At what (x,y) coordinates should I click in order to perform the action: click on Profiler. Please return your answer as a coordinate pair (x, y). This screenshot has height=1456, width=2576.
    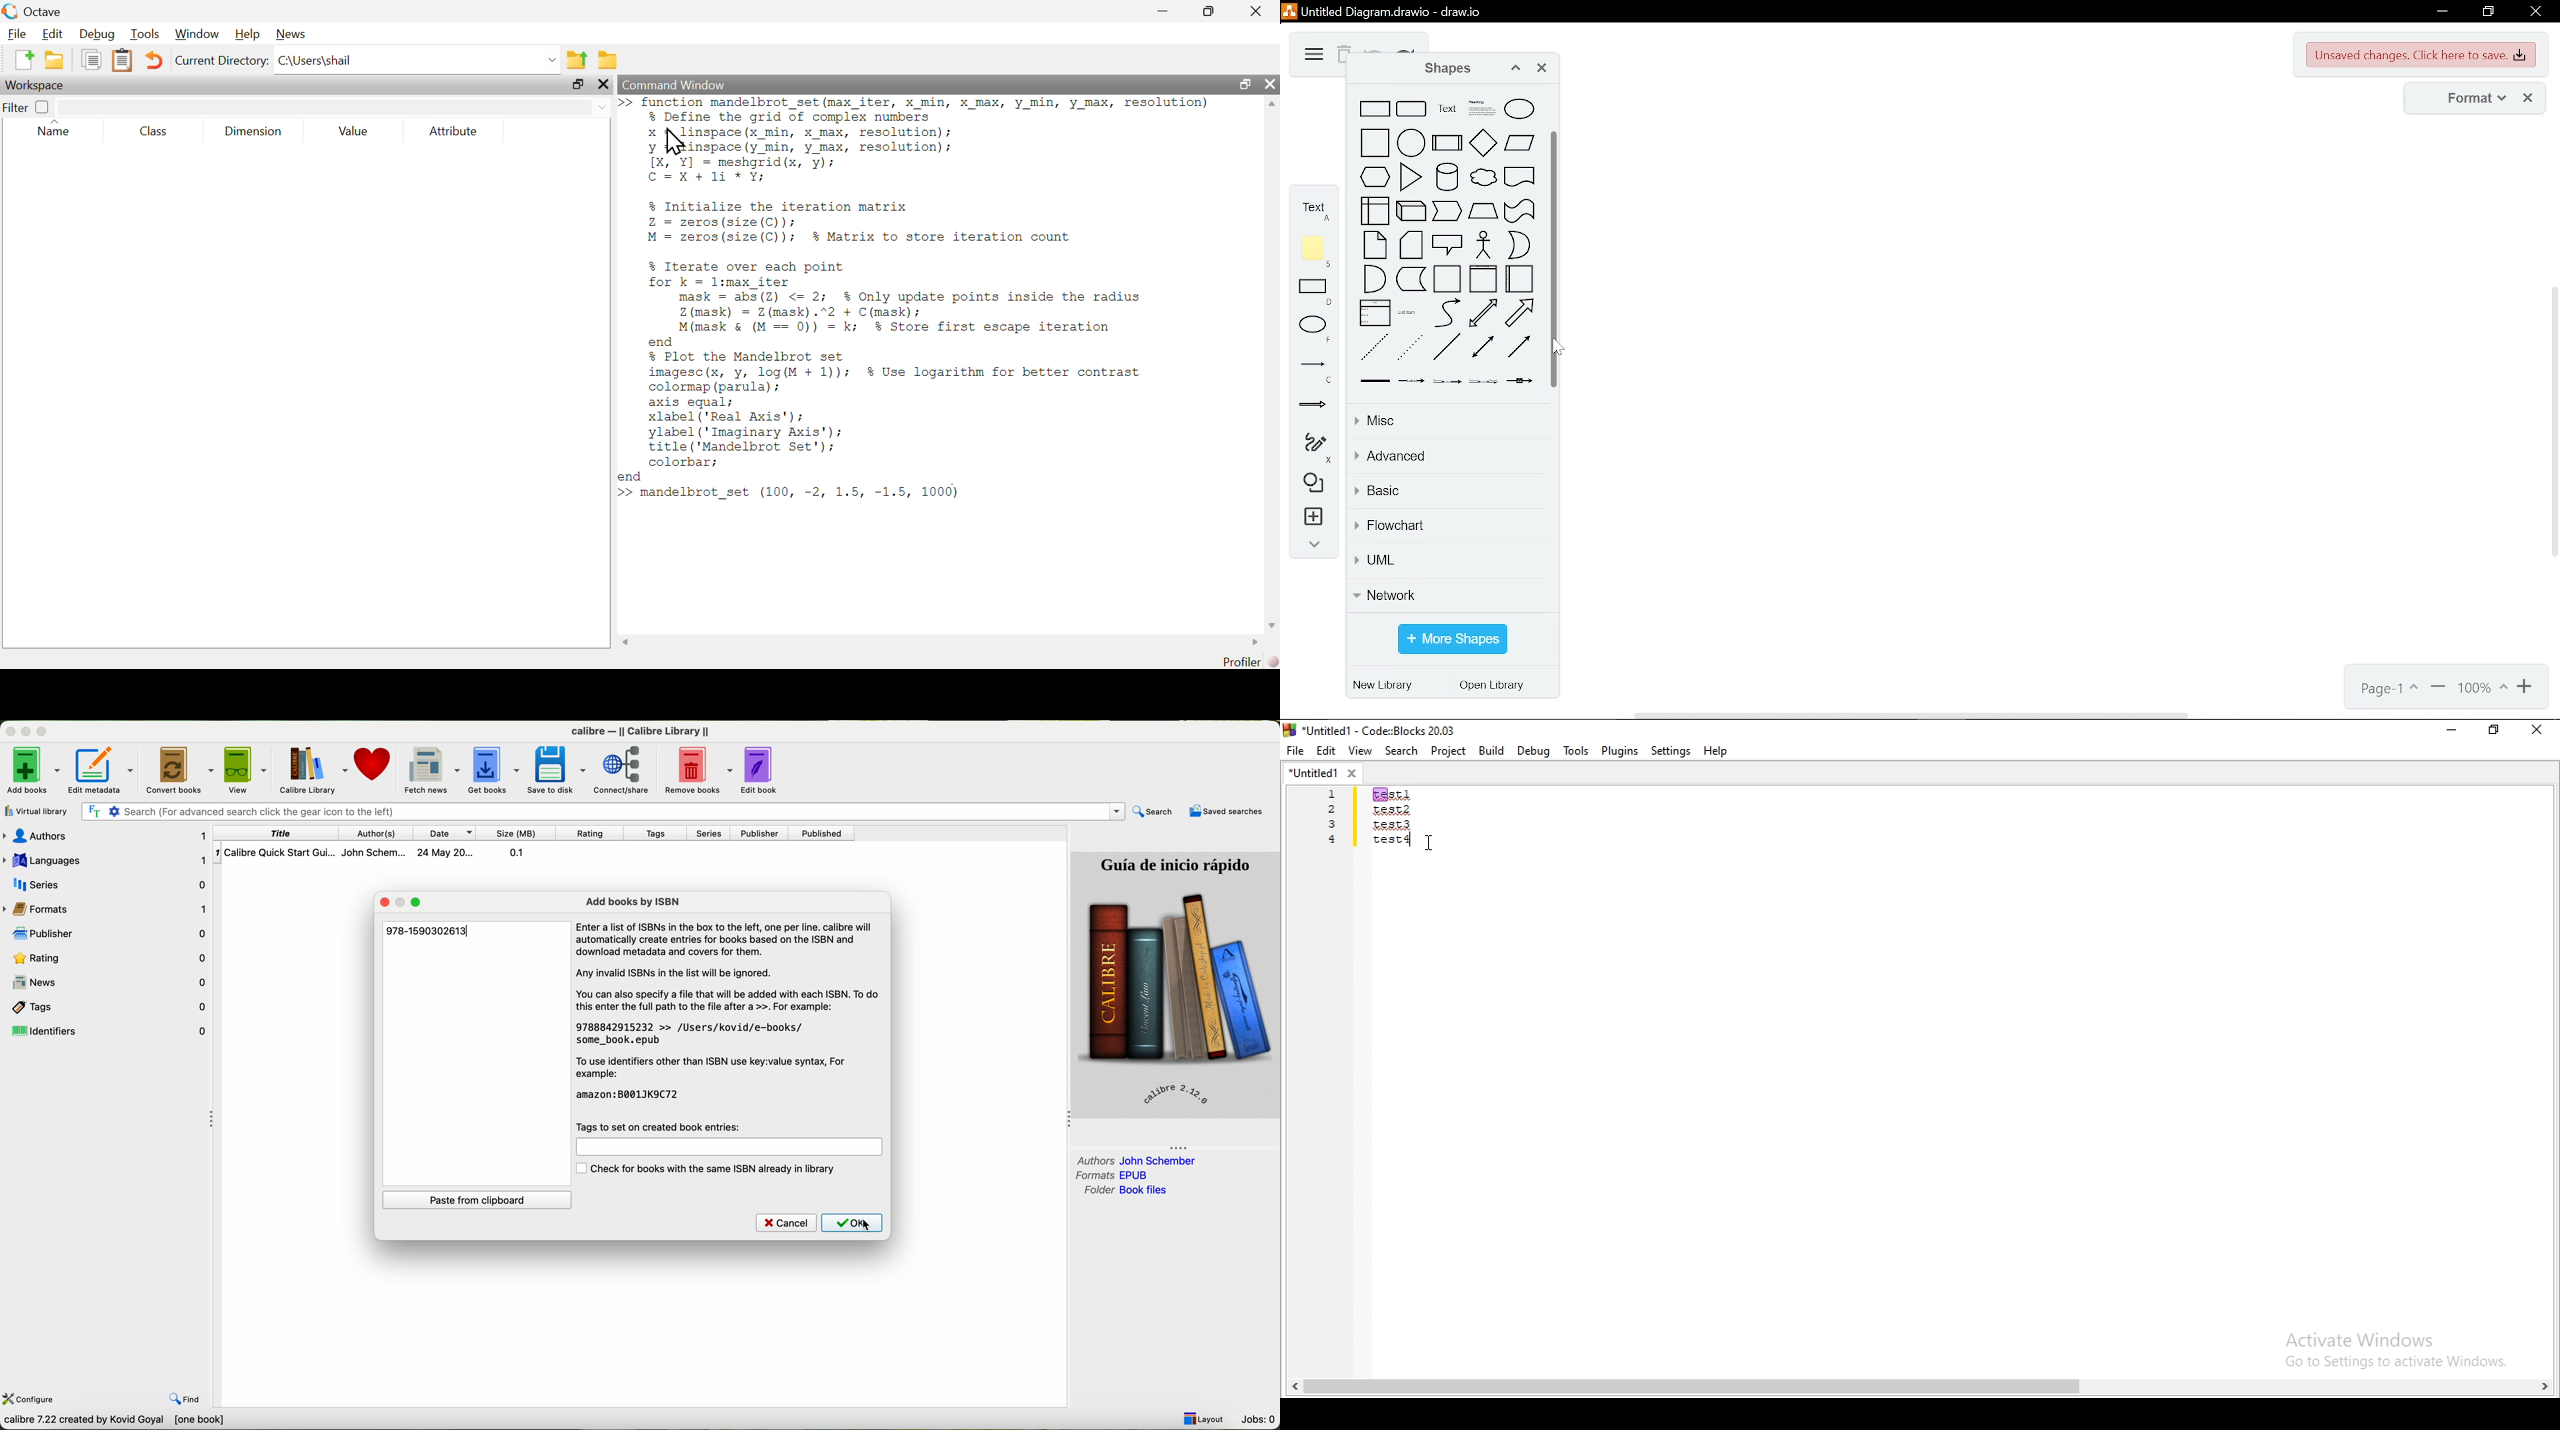
    Looking at the image, I should click on (1239, 662).